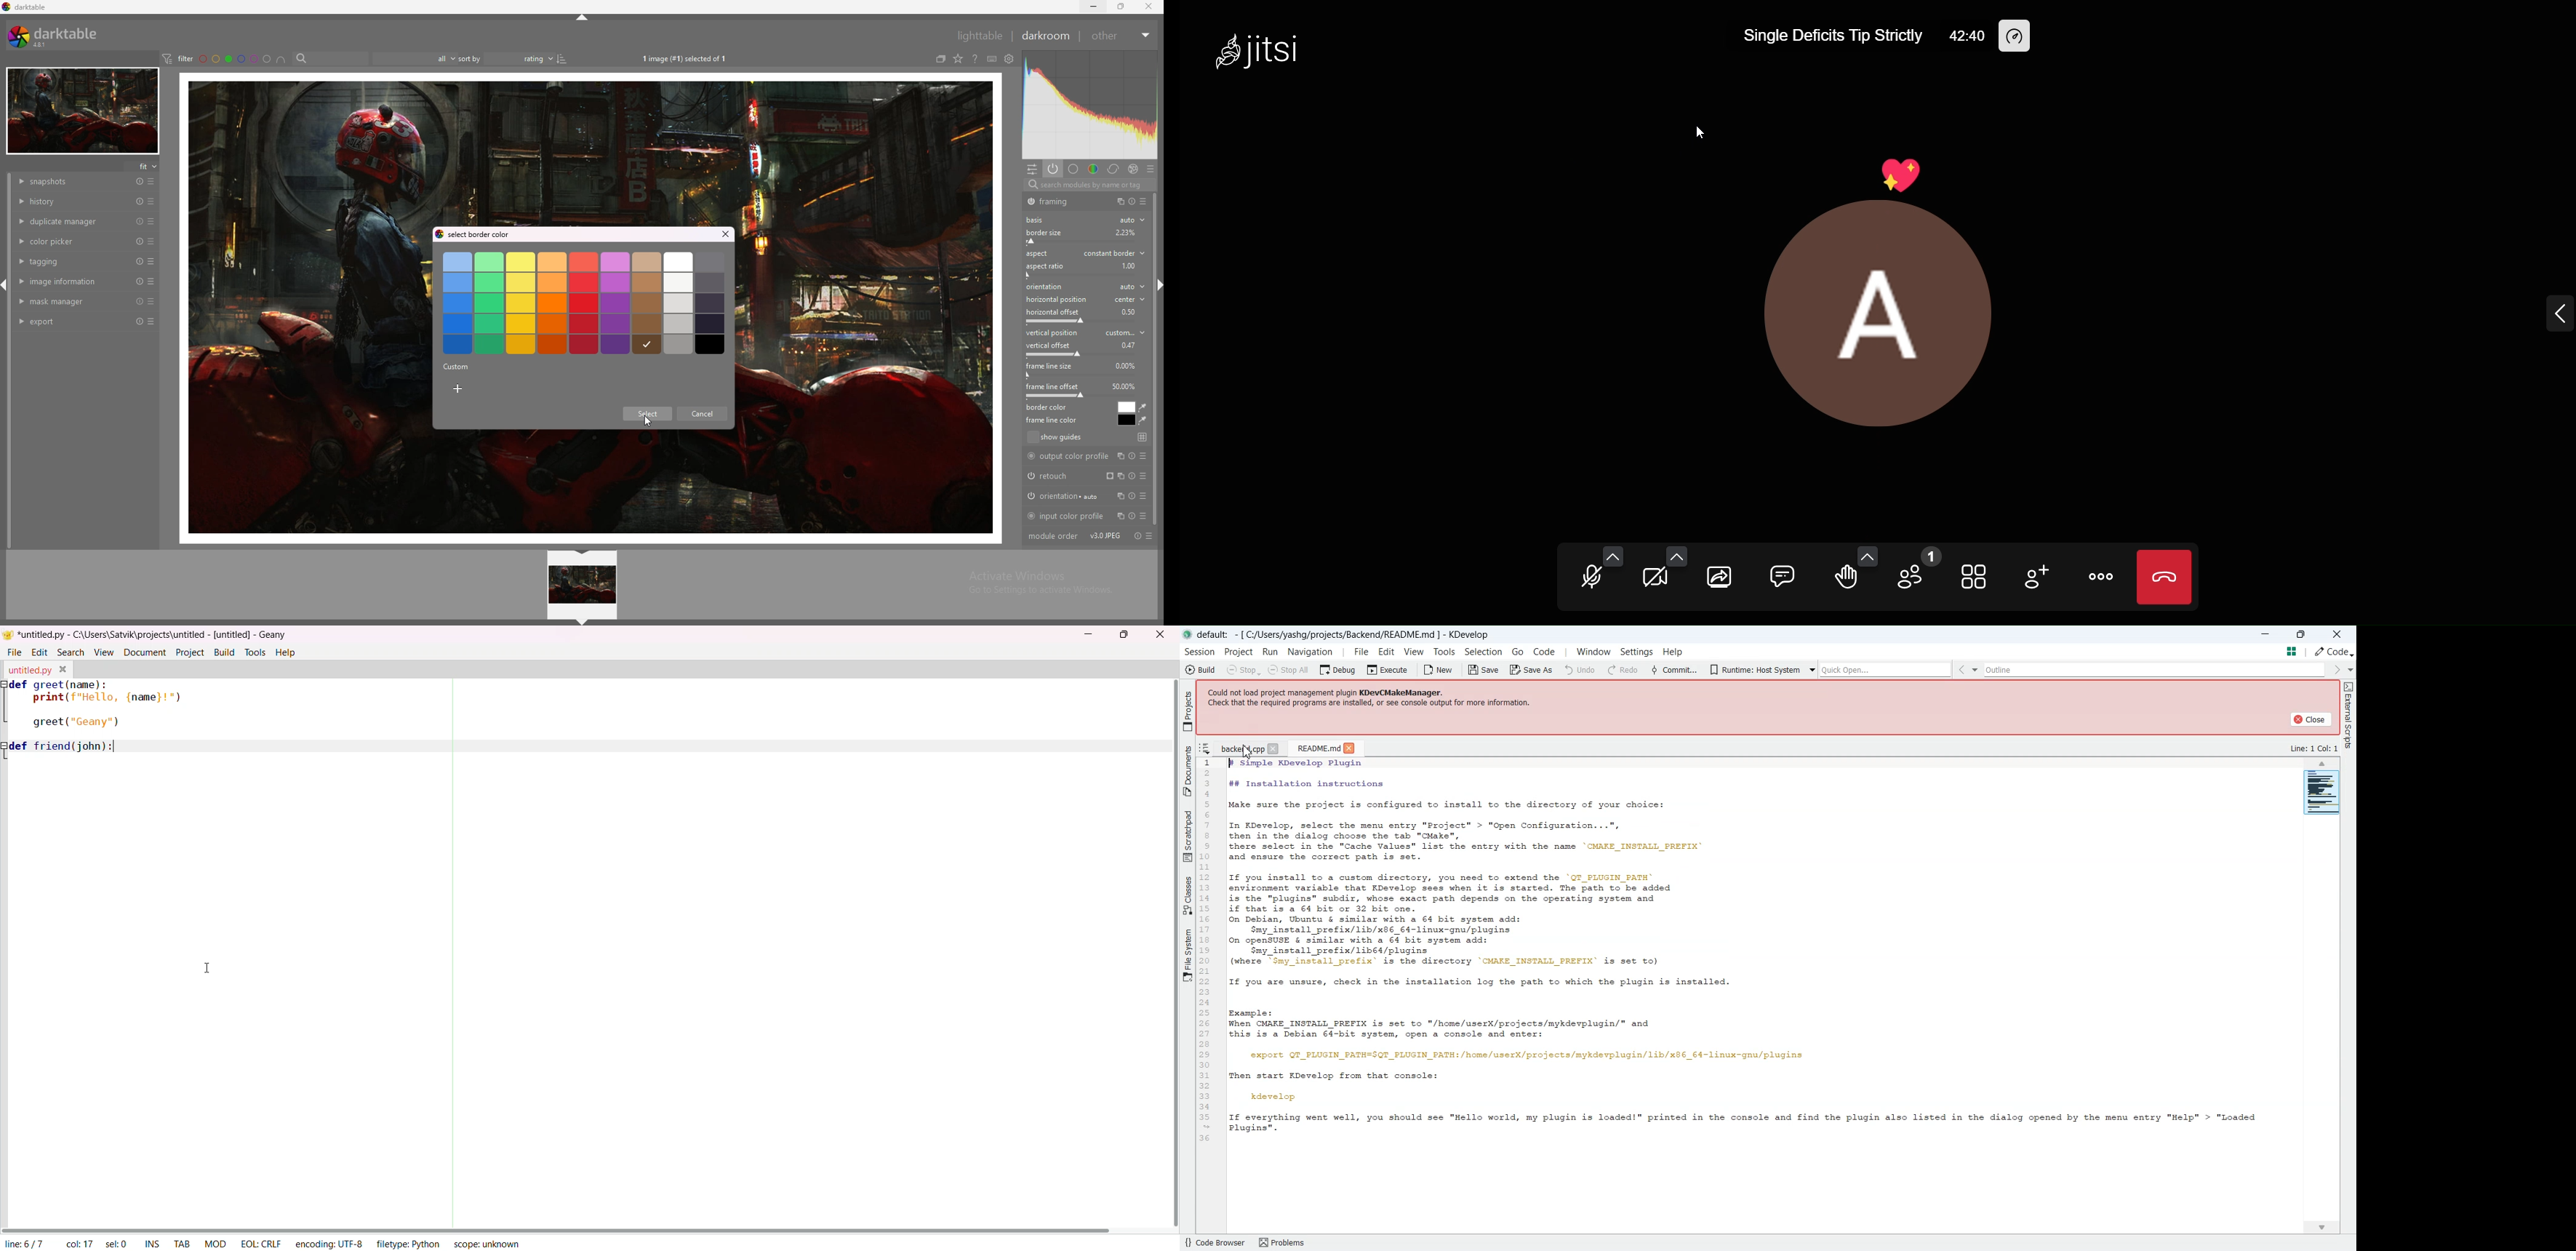  I want to click on display picture, so click(1885, 323).